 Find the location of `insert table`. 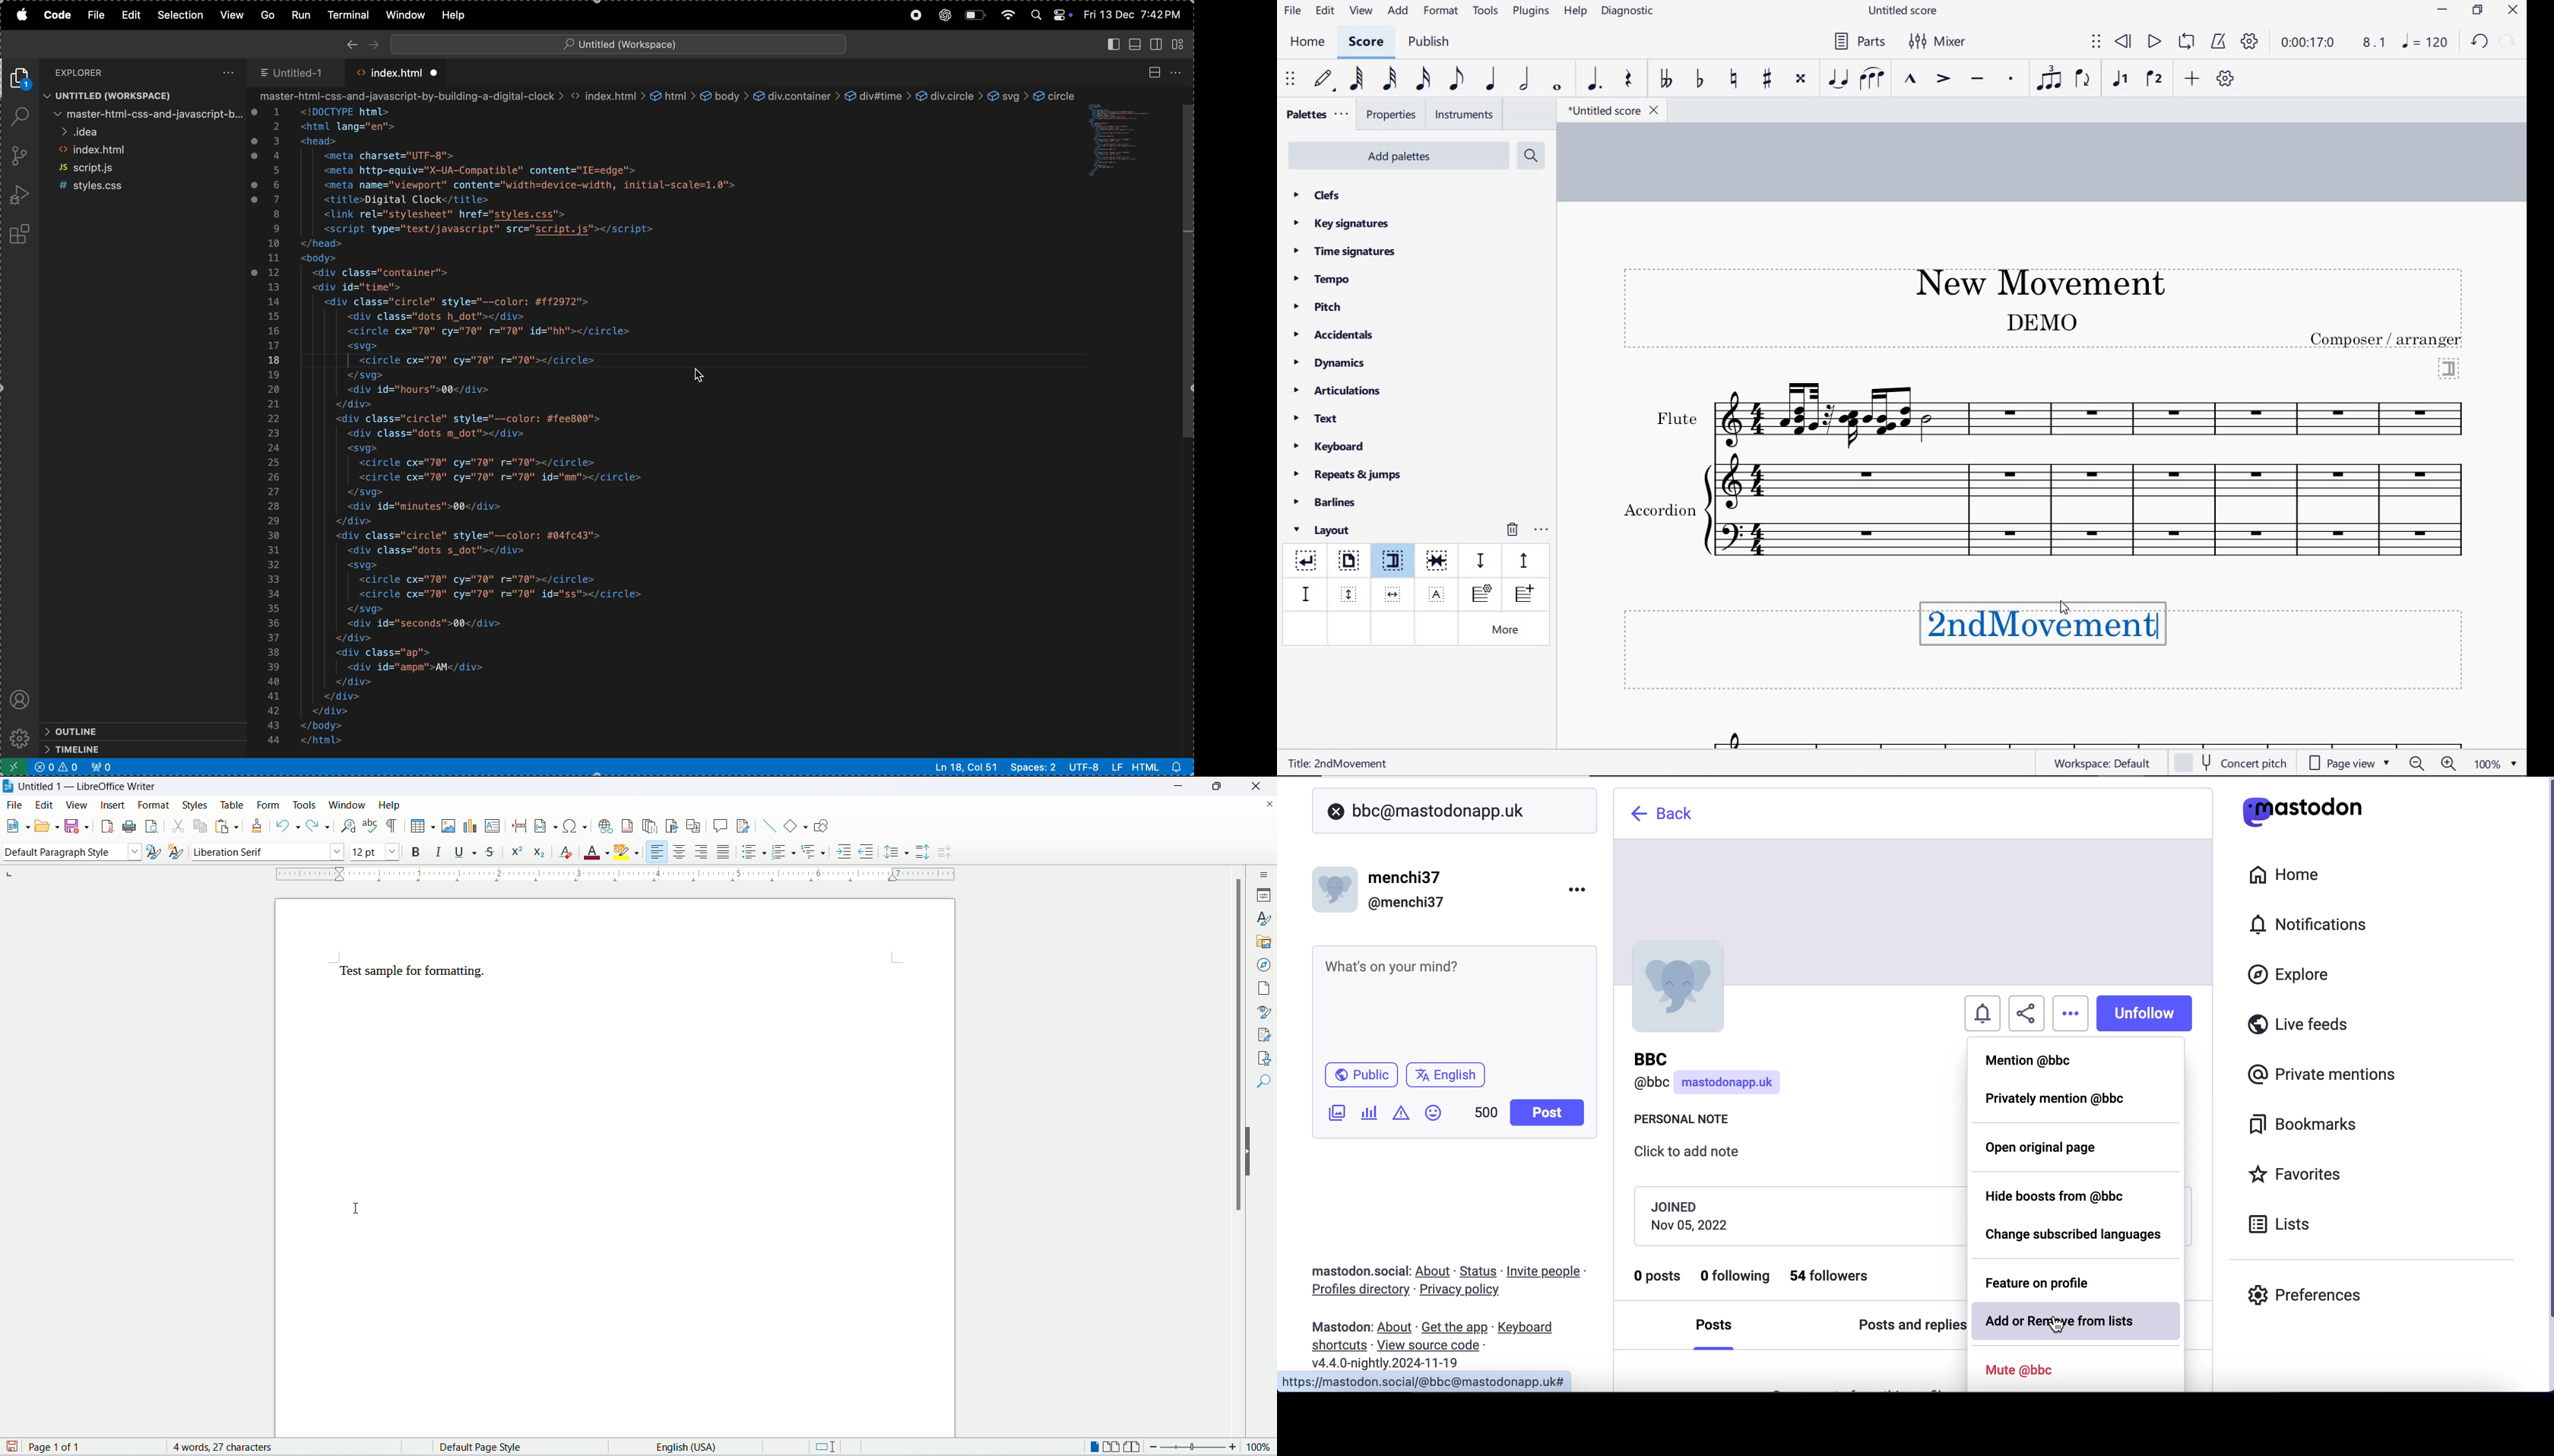

insert table is located at coordinates (421, 825).